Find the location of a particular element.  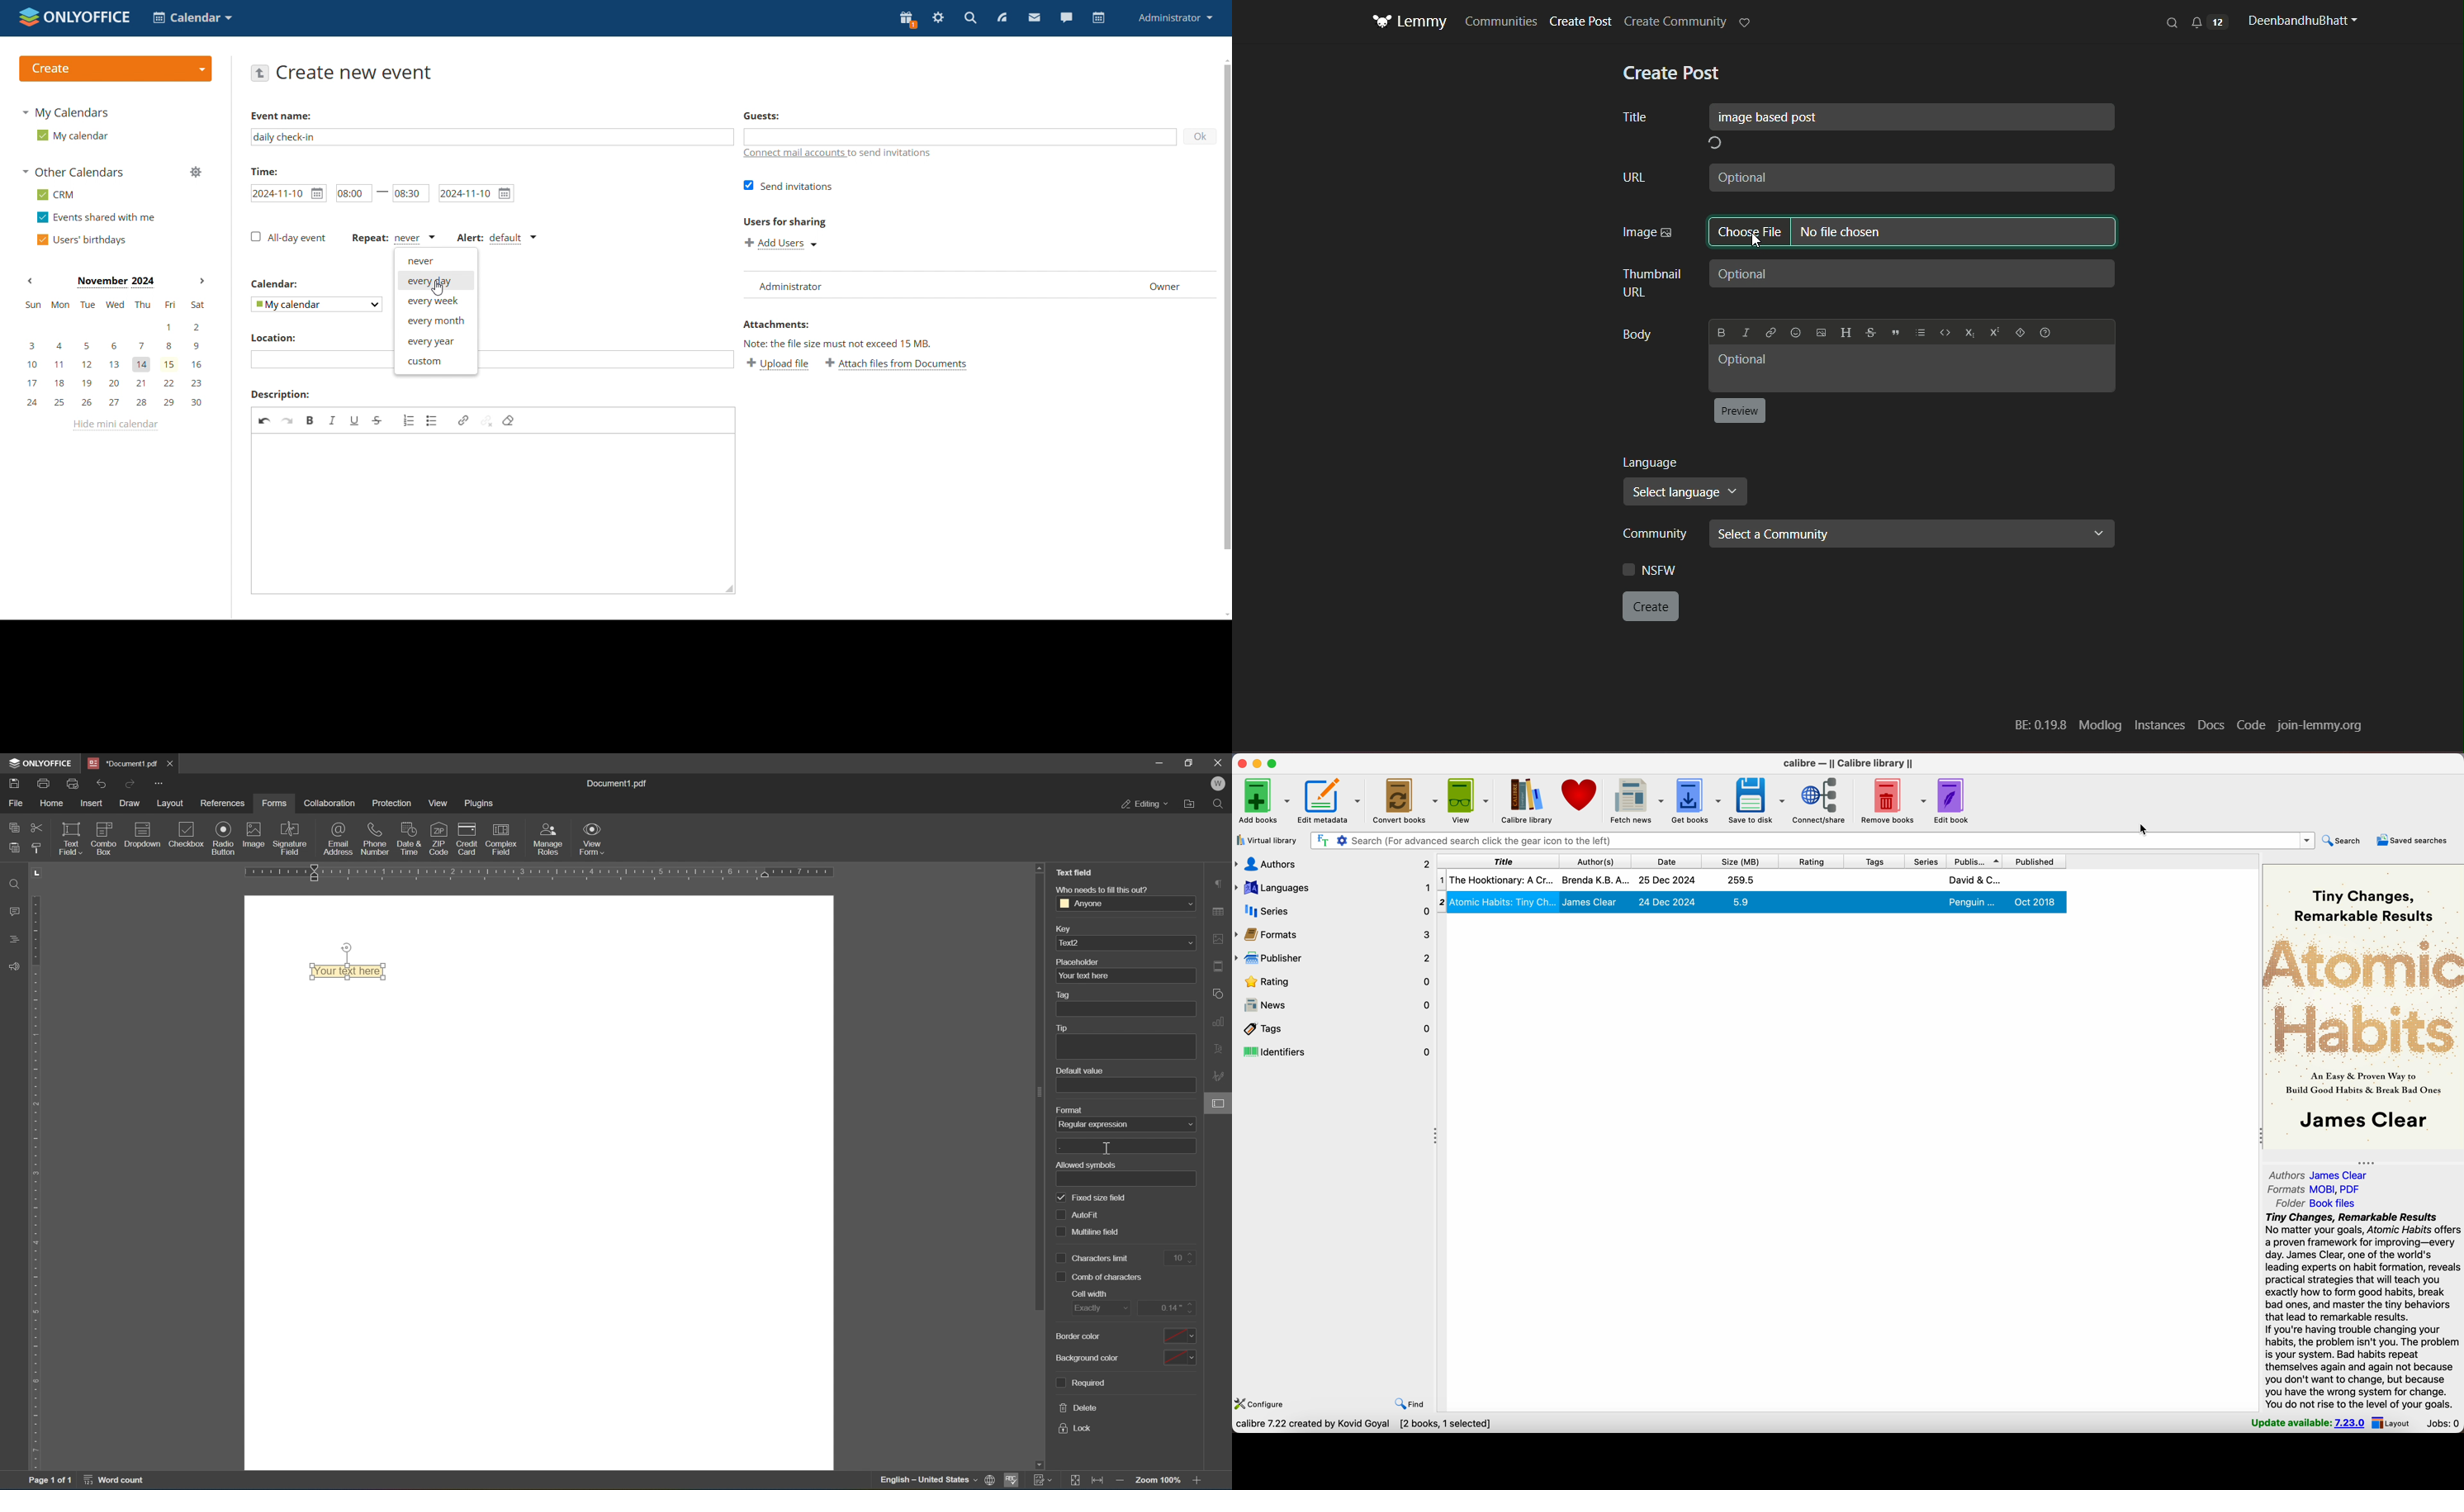

bold is located at coordinates (311, 420).